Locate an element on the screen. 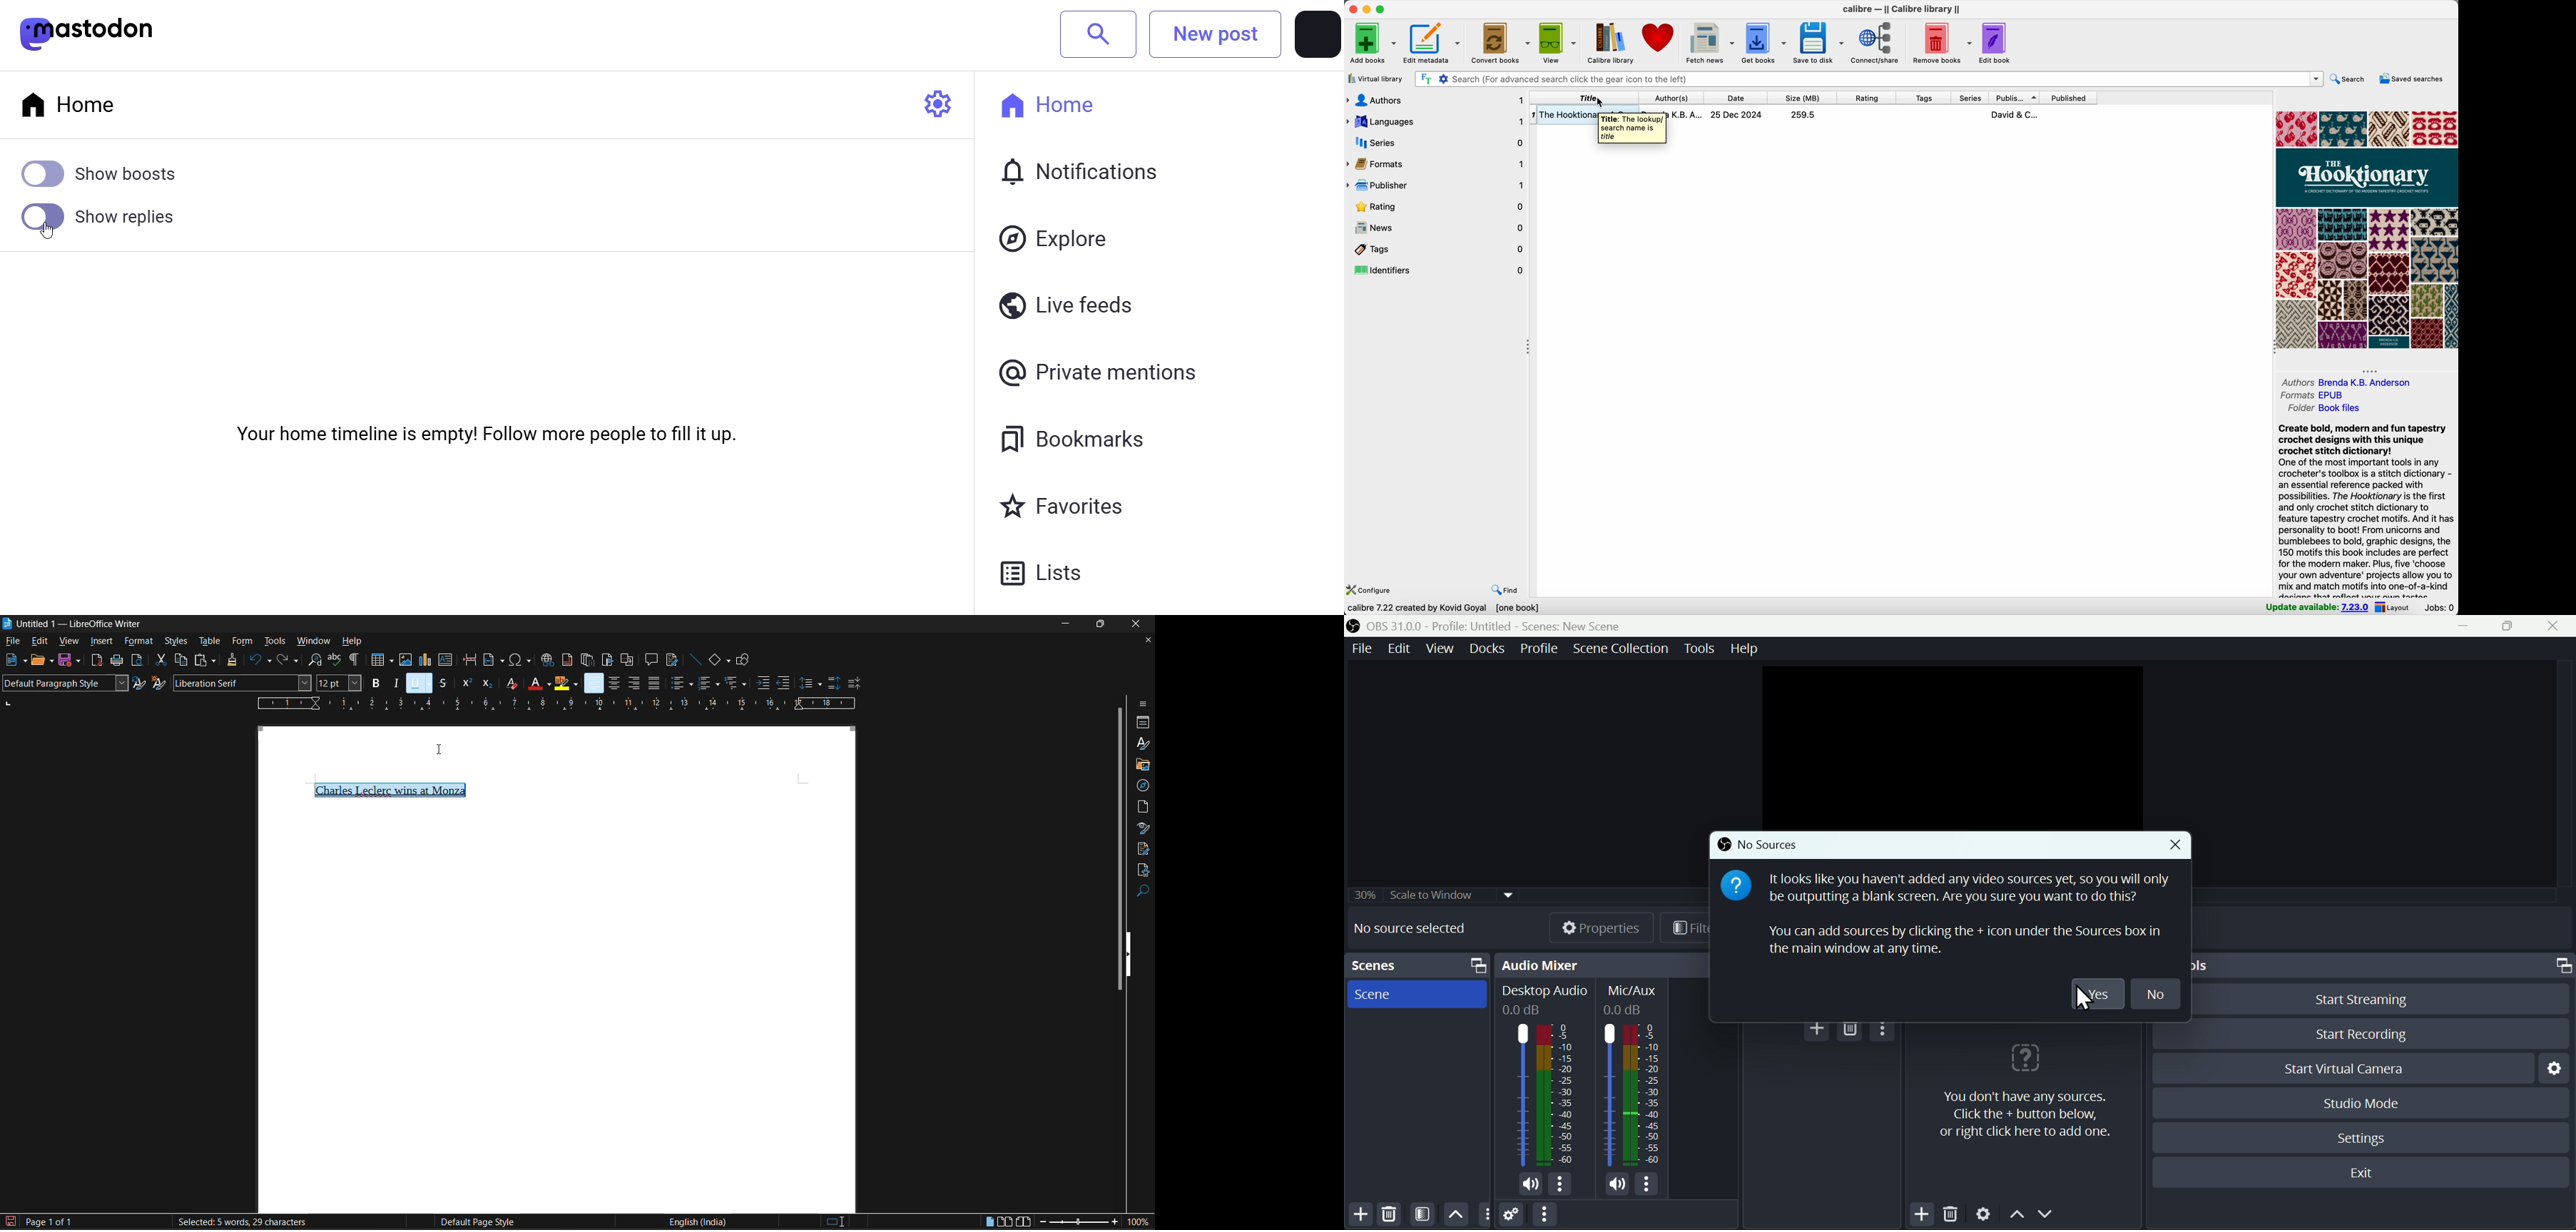  languages is located at coordinates (1435, 122).